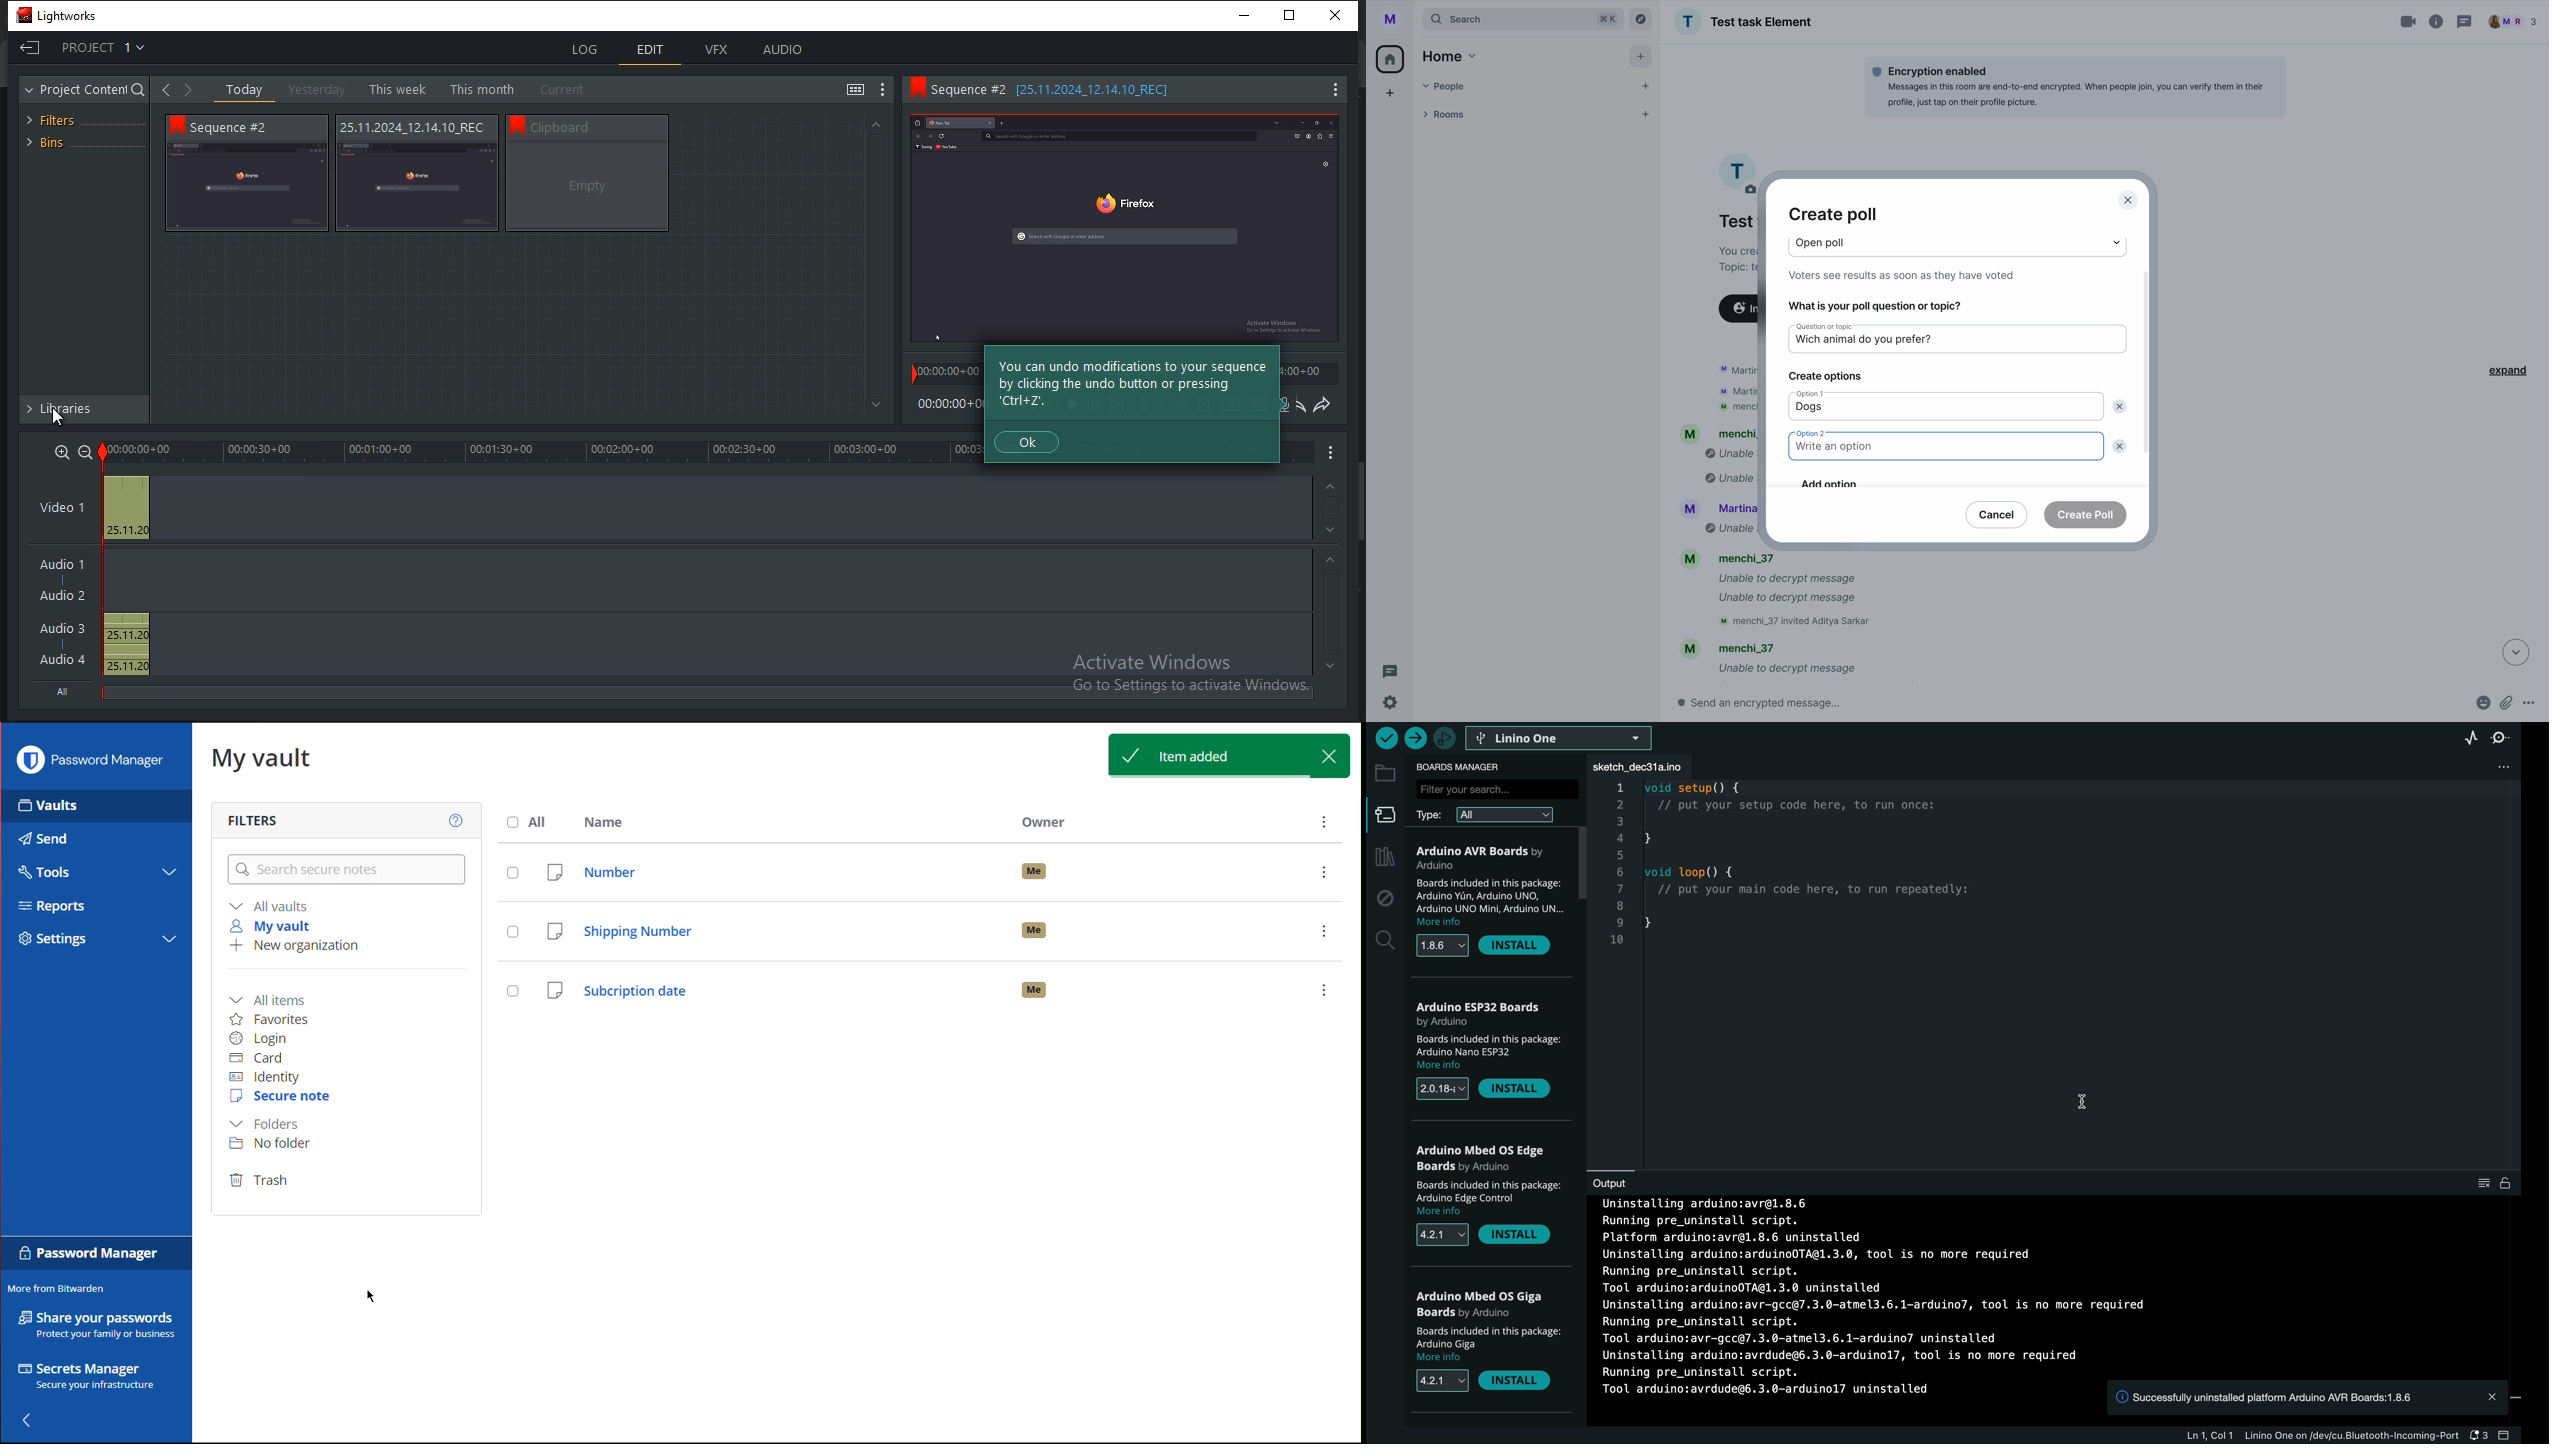  What do you see at coordinates (1534, 116) in the screenshot?
I see `rooms tab` at bounding box center [1534, 116].